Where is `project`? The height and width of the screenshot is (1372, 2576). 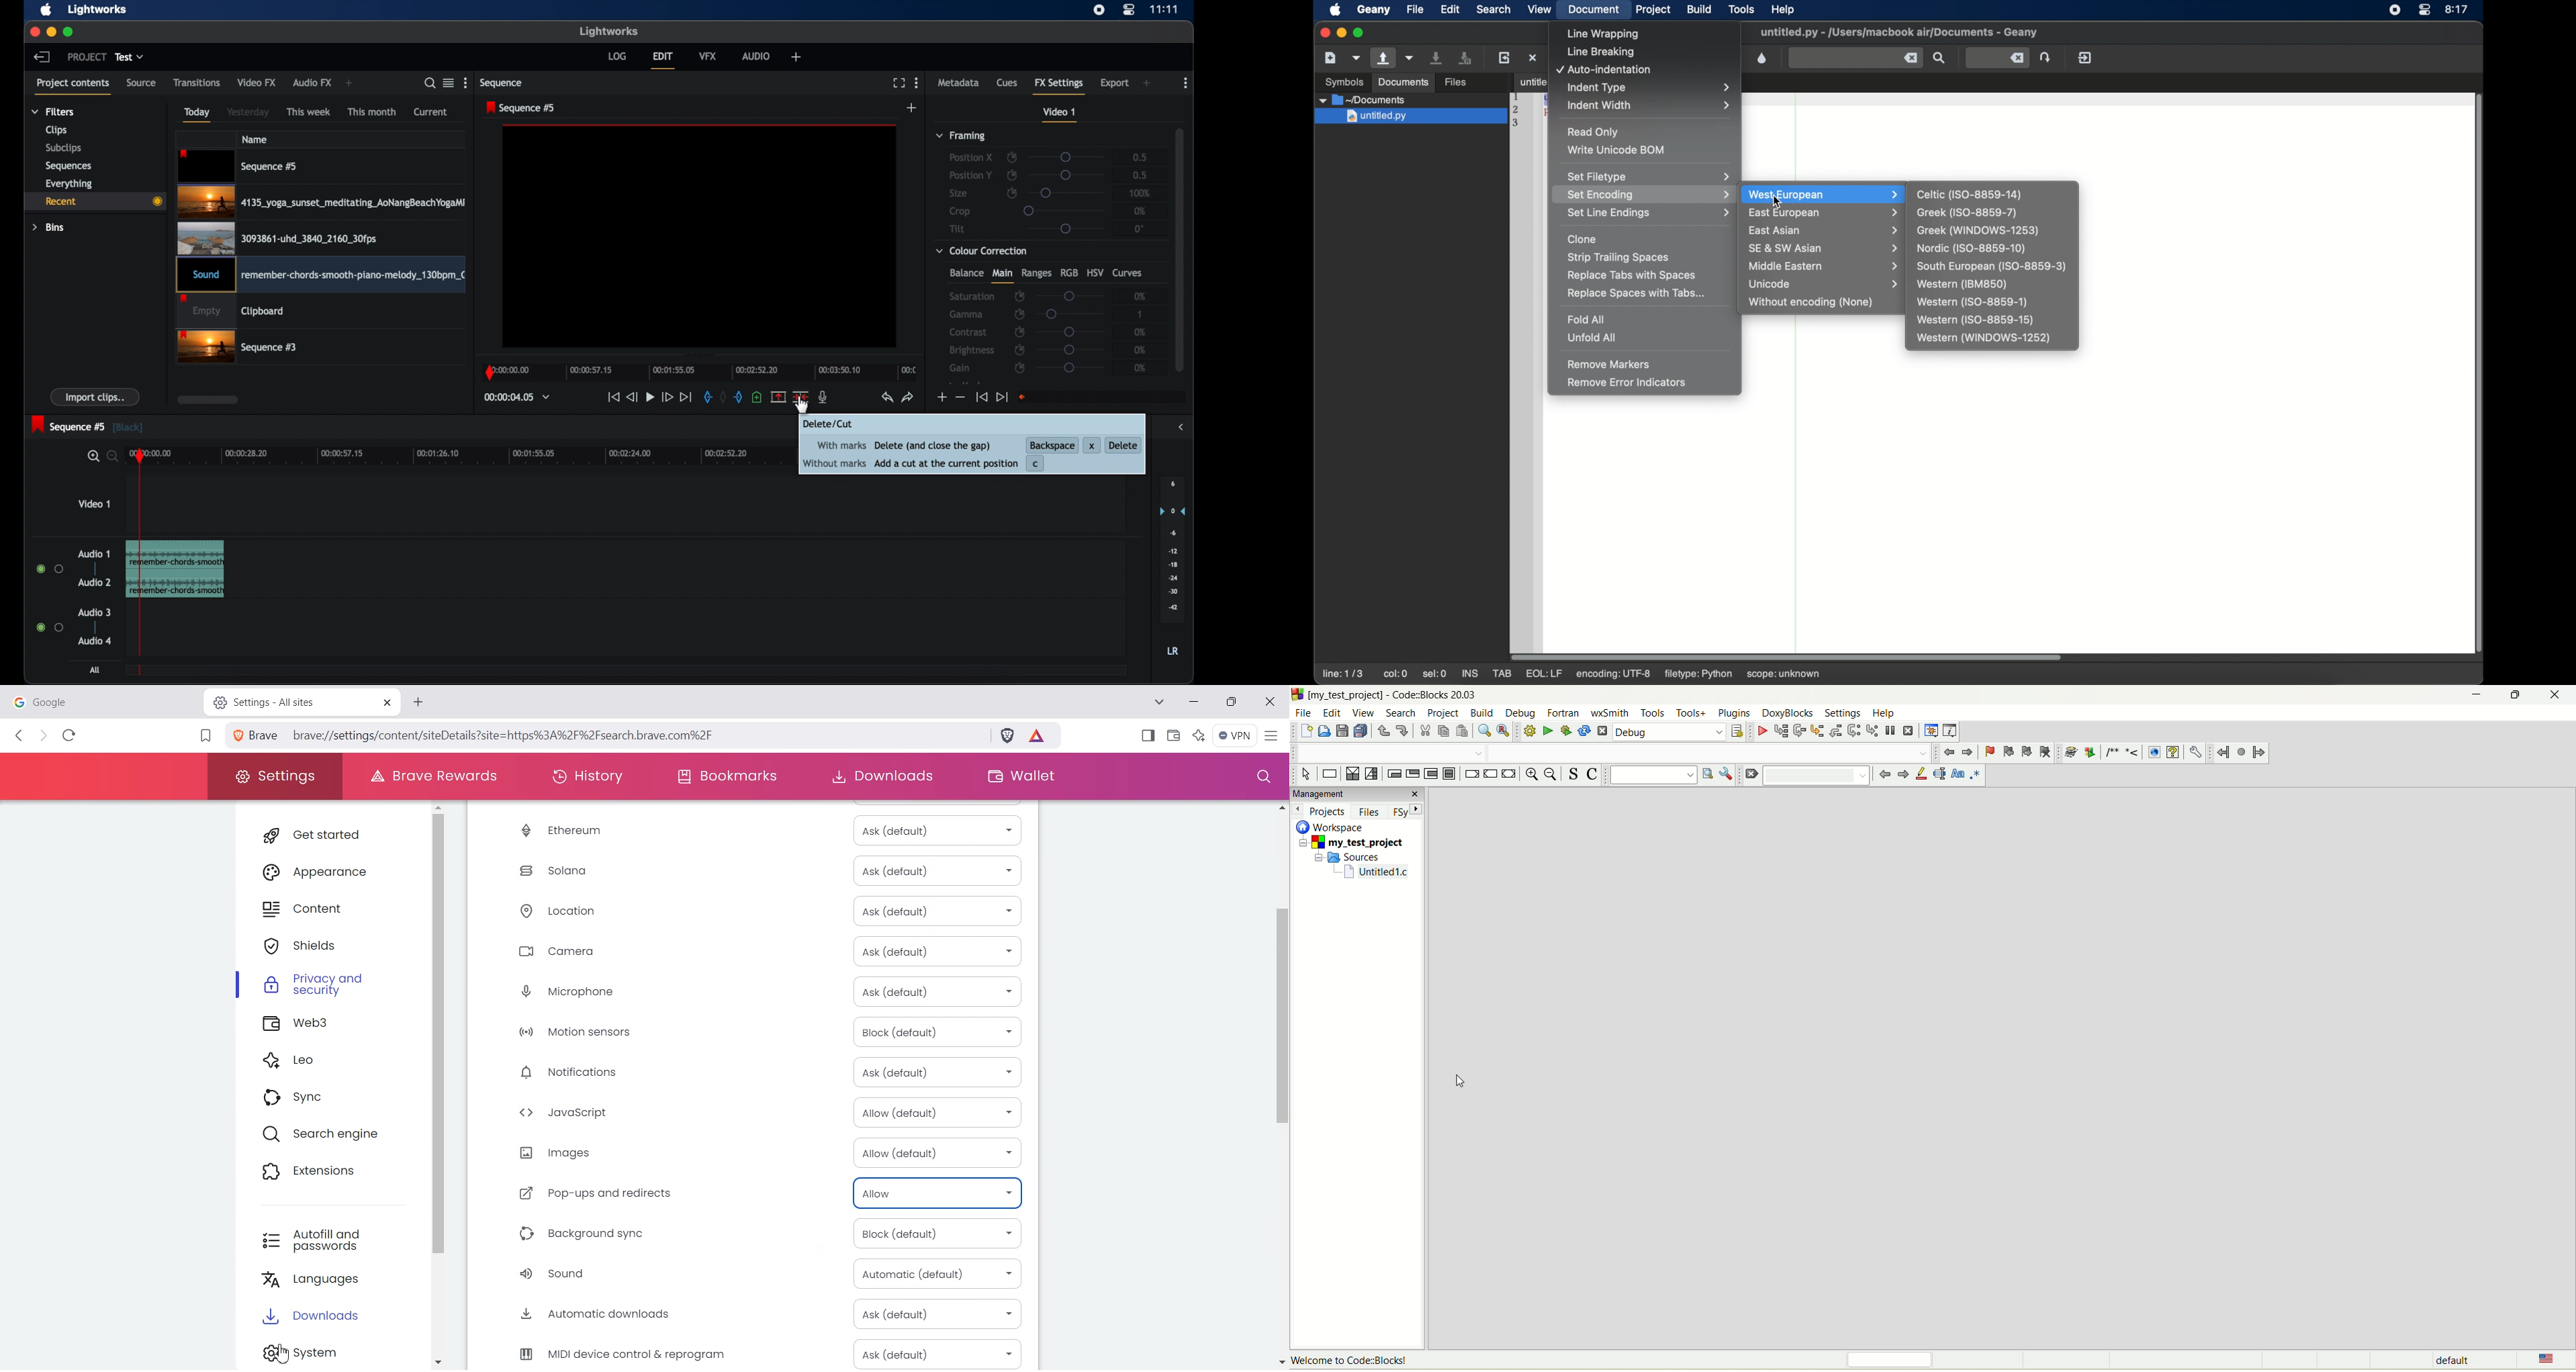
project is located at coordinates (86, 56).